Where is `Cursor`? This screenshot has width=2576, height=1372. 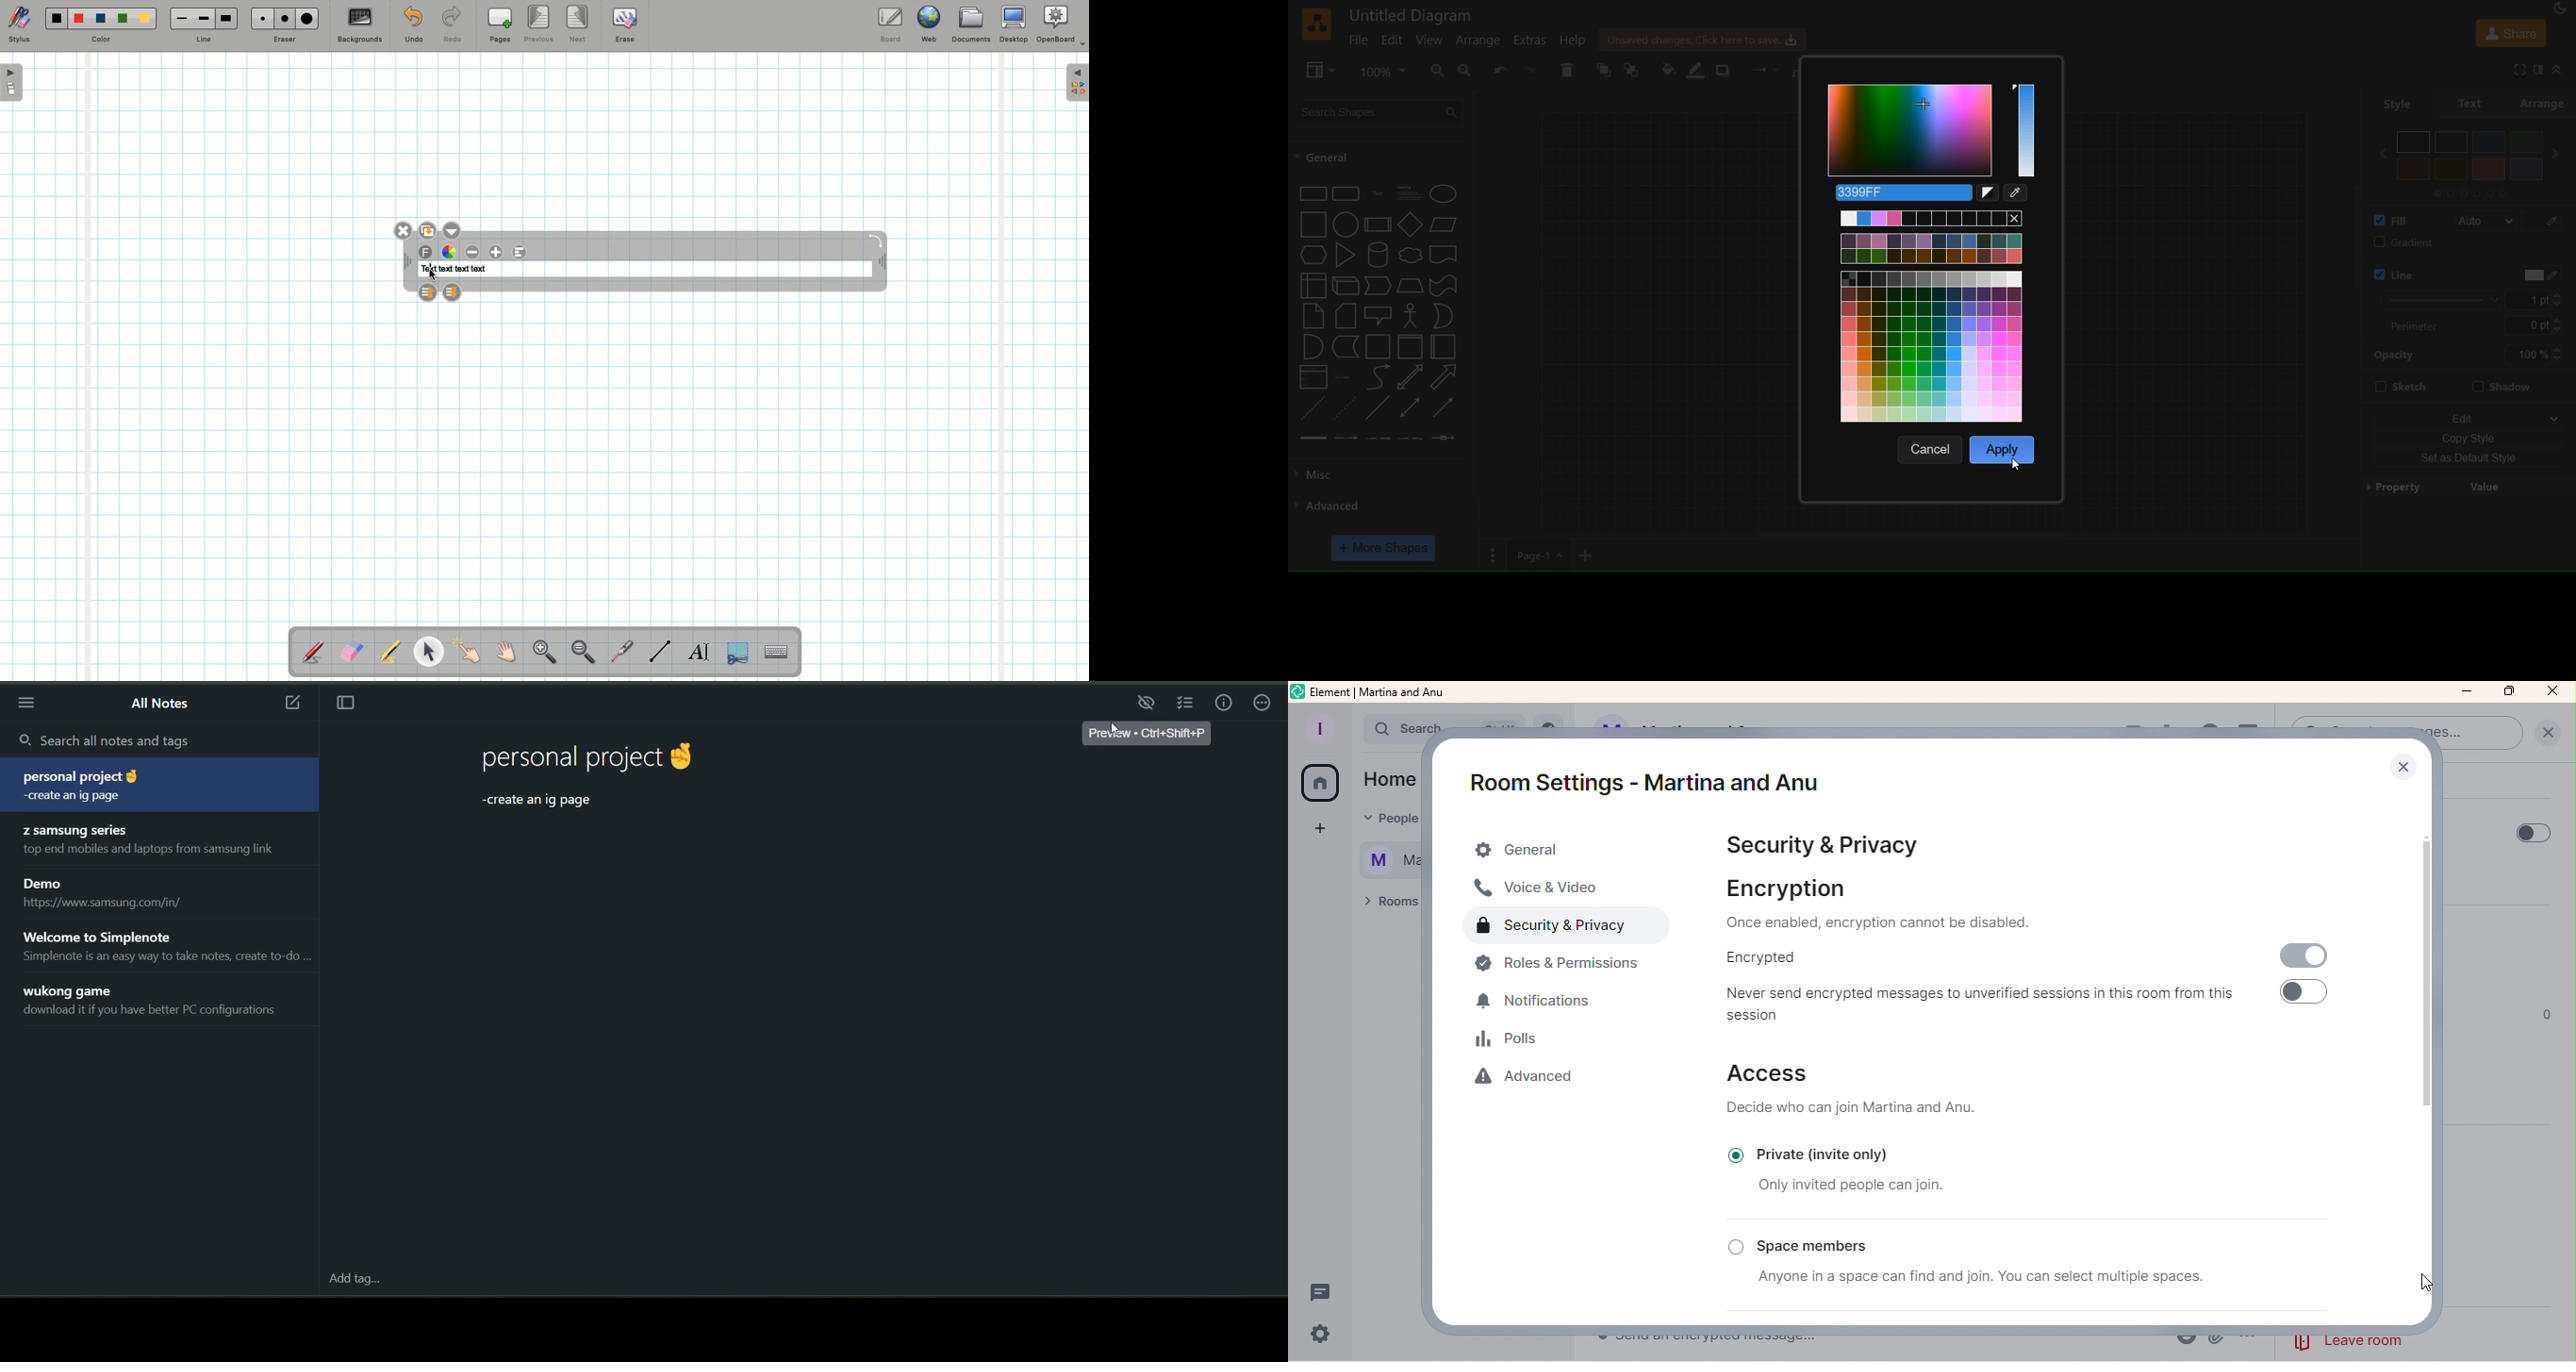 Cursor is located at coordinates (2422, 1286).